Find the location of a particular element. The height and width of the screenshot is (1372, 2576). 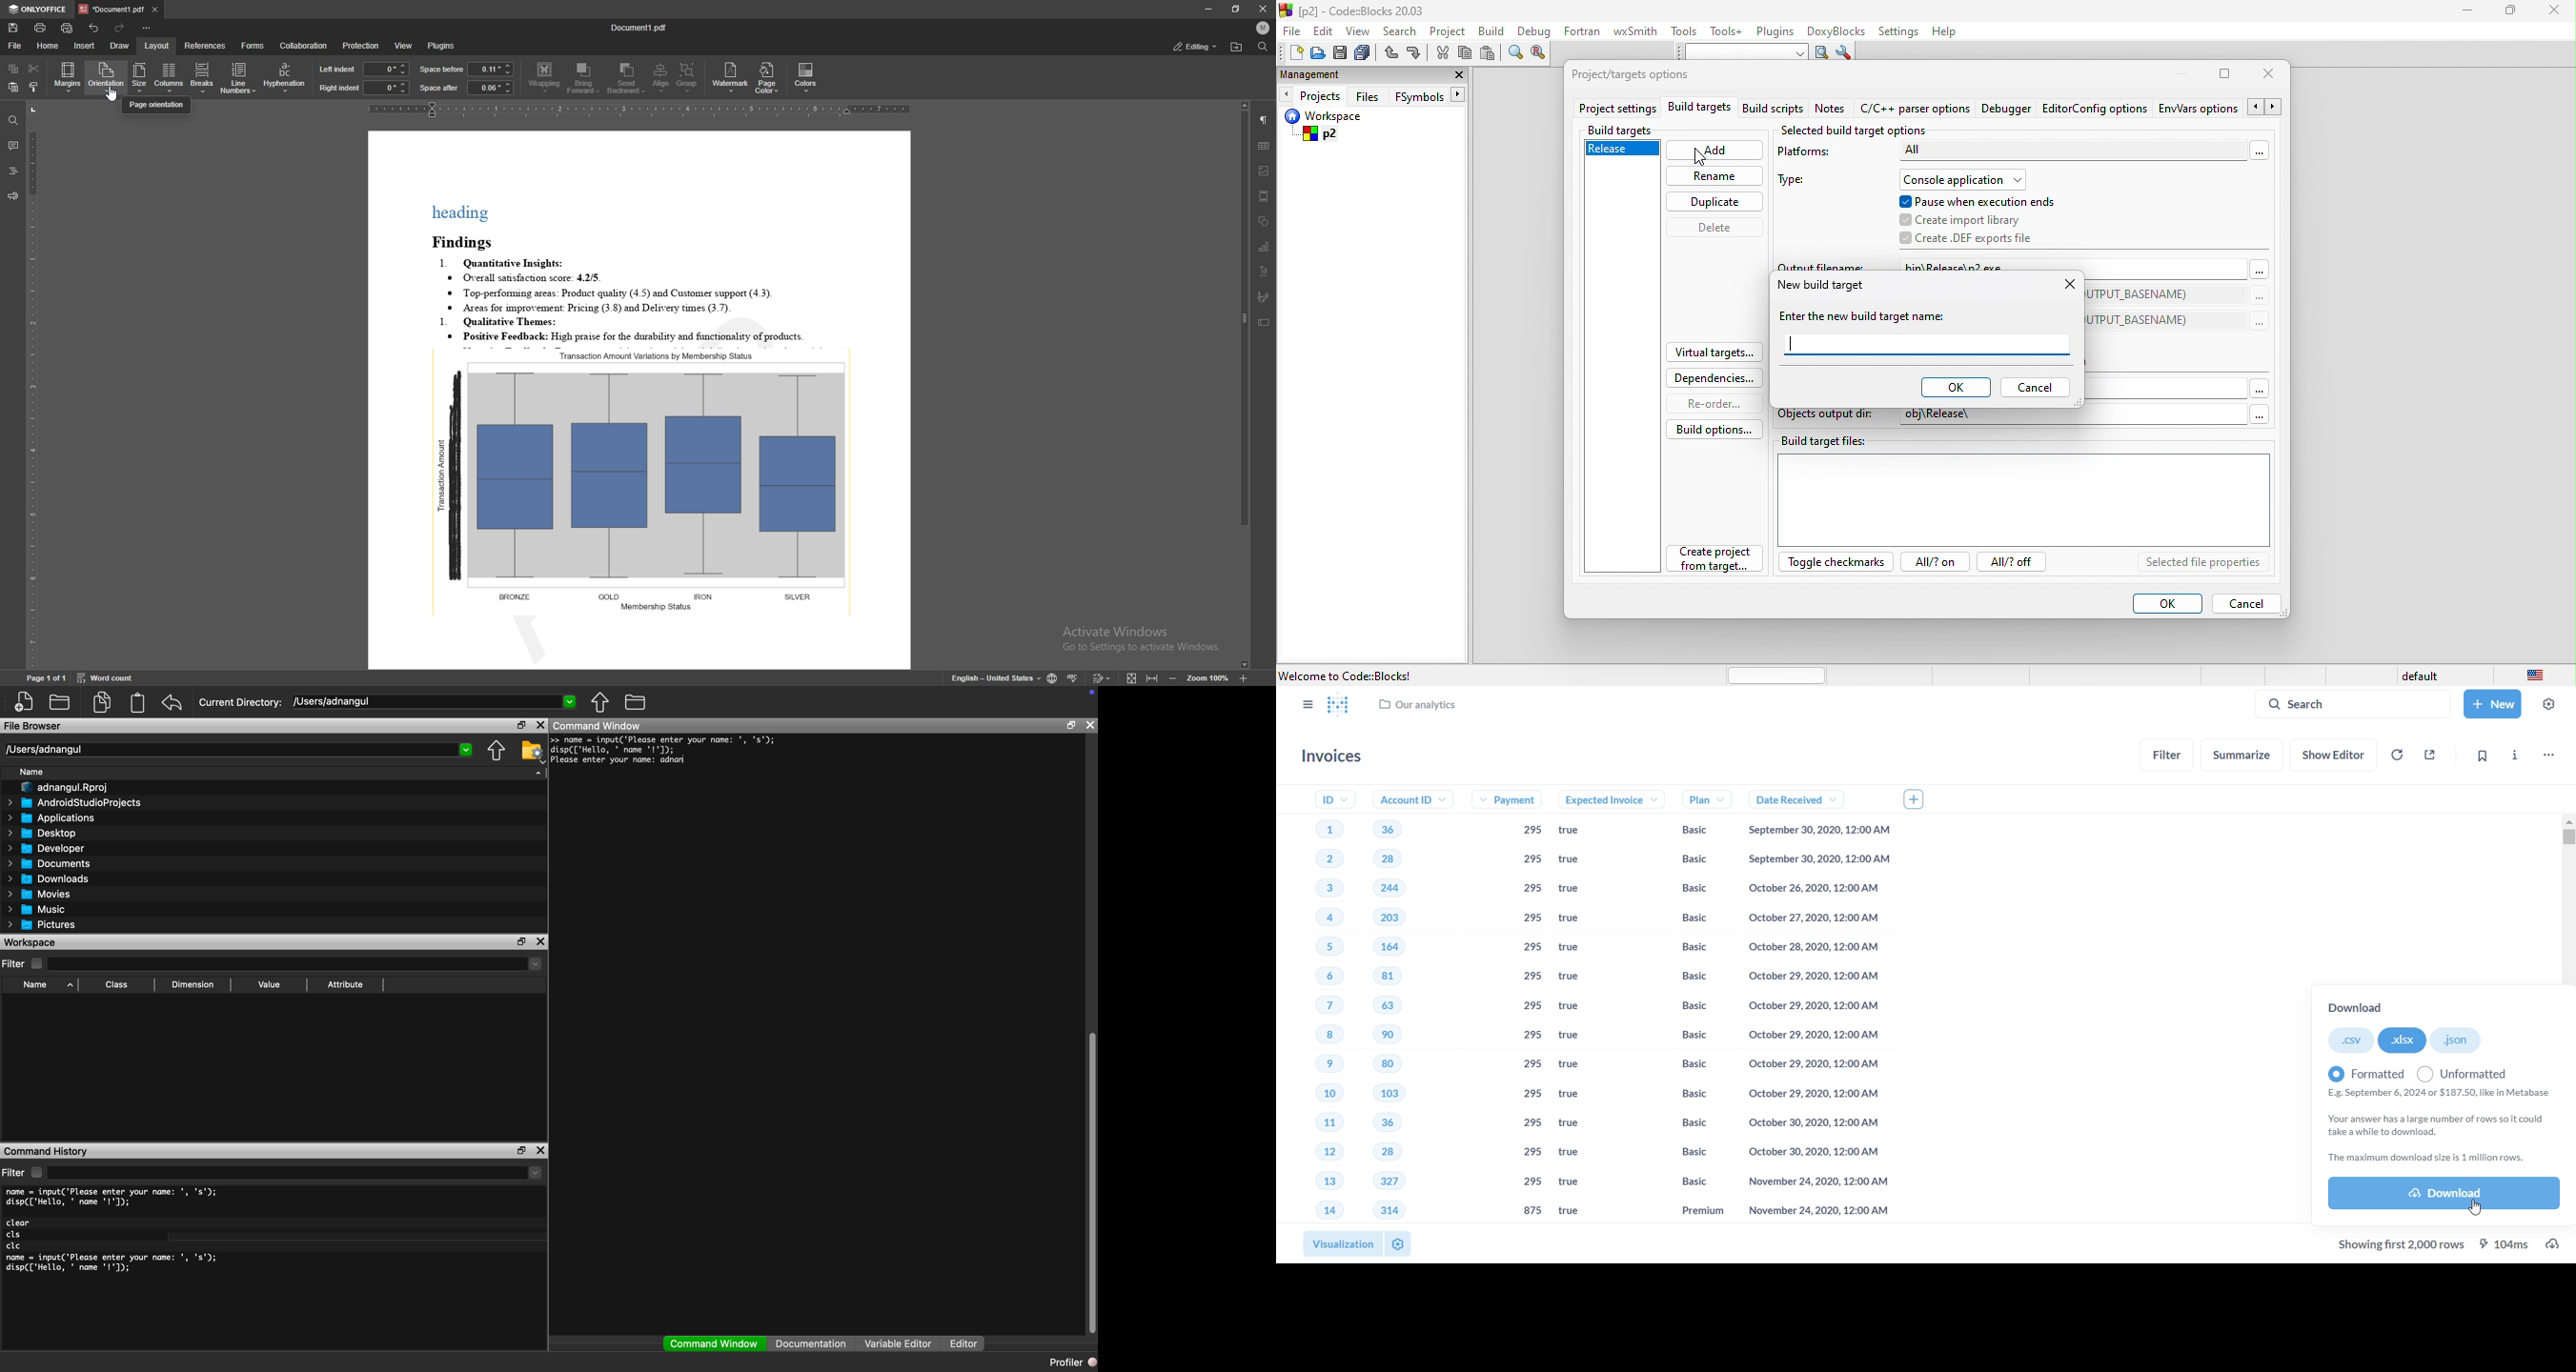

plugins is located at coordinates (445, 46).